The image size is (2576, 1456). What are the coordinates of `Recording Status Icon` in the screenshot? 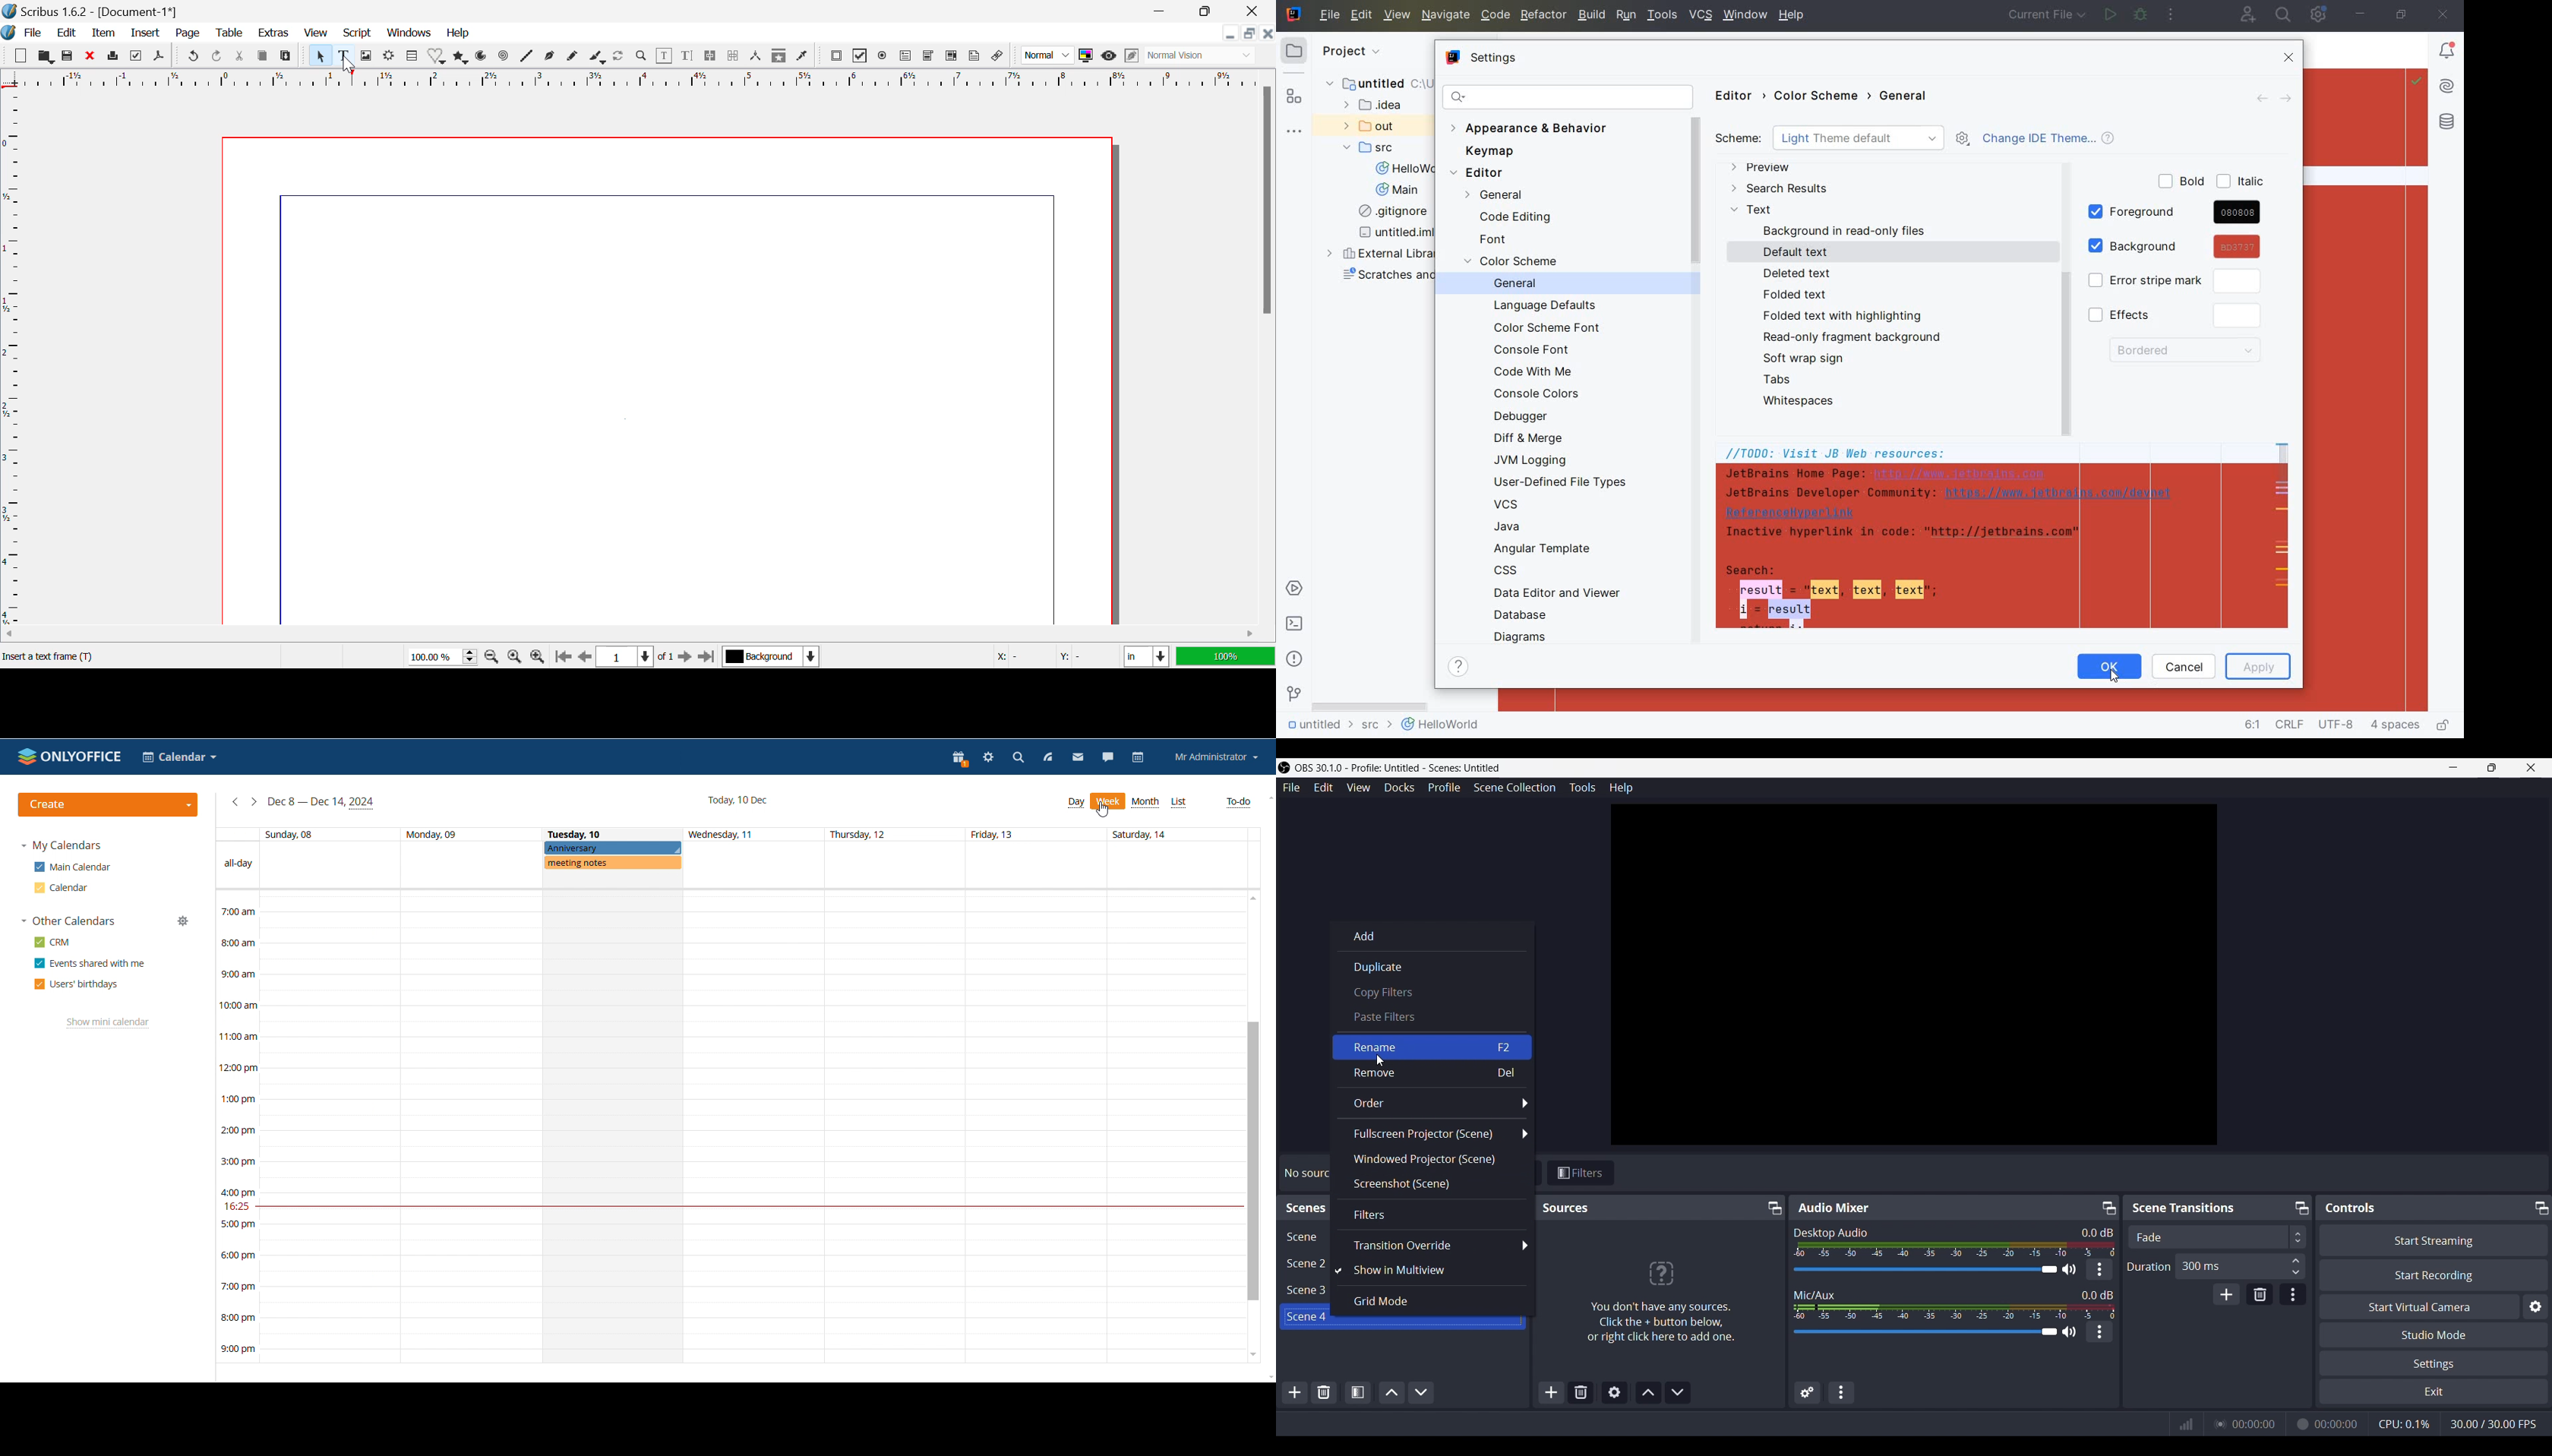 It's located at (2301, 1424).